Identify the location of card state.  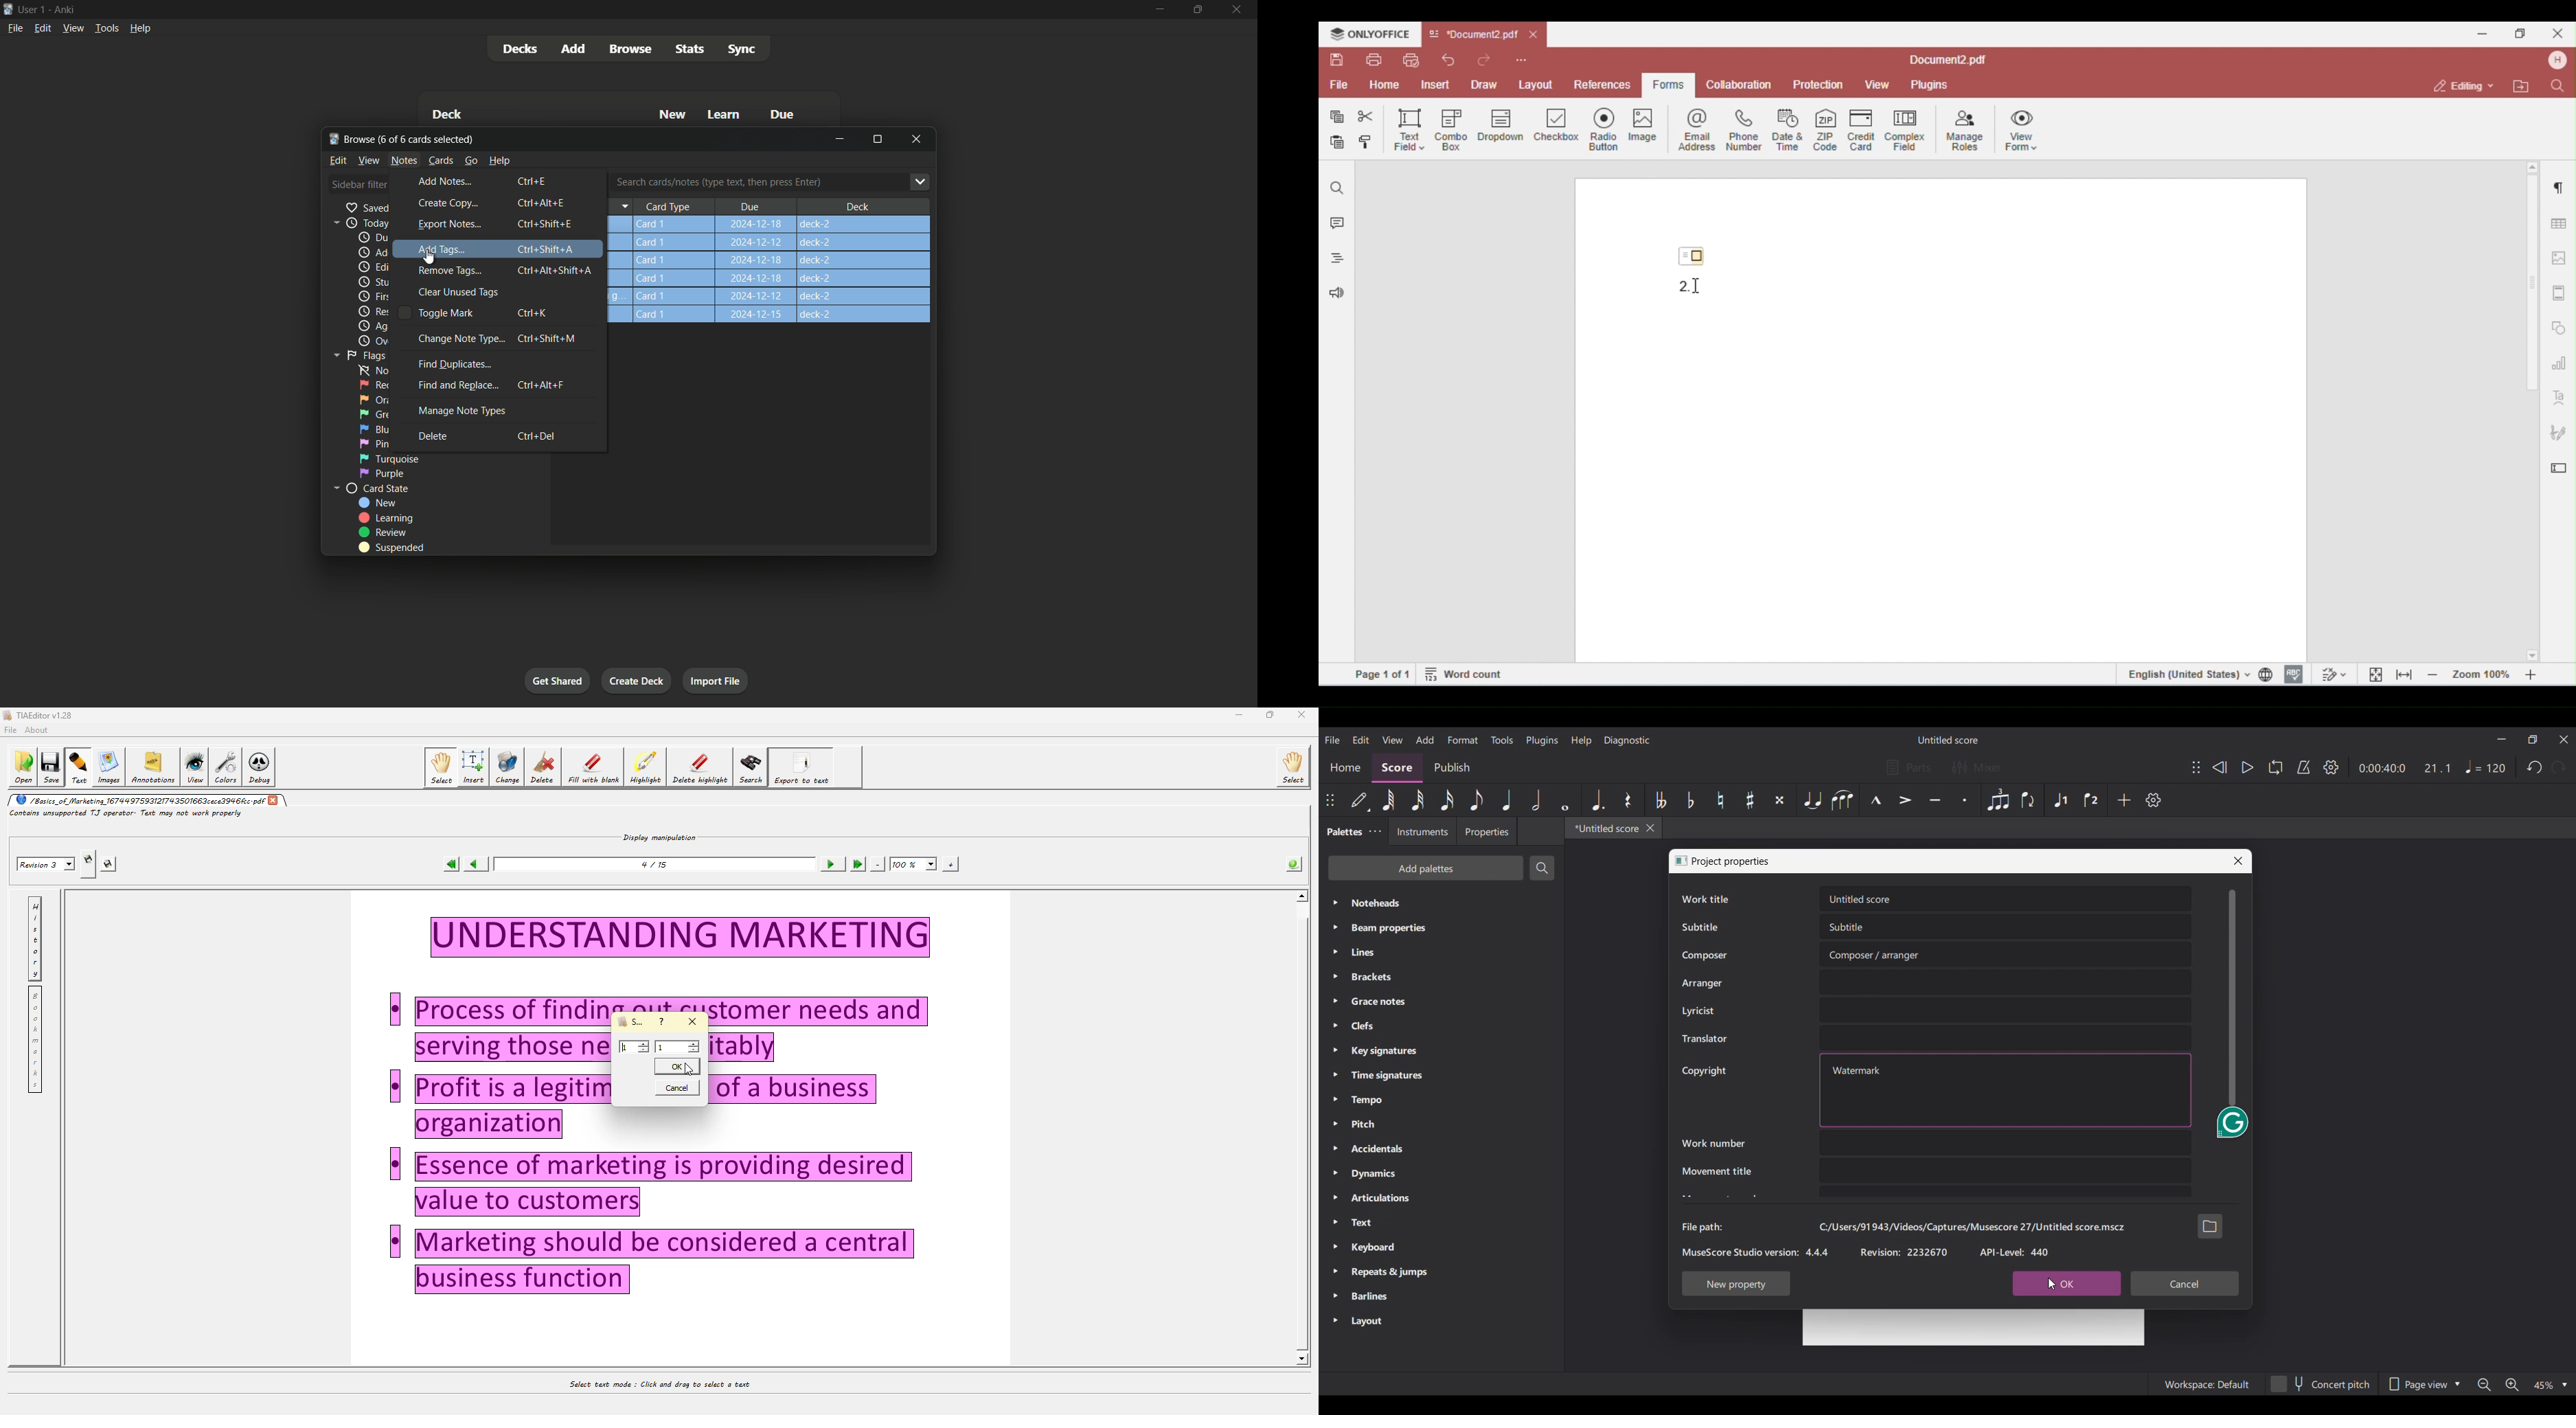
(378, 488).